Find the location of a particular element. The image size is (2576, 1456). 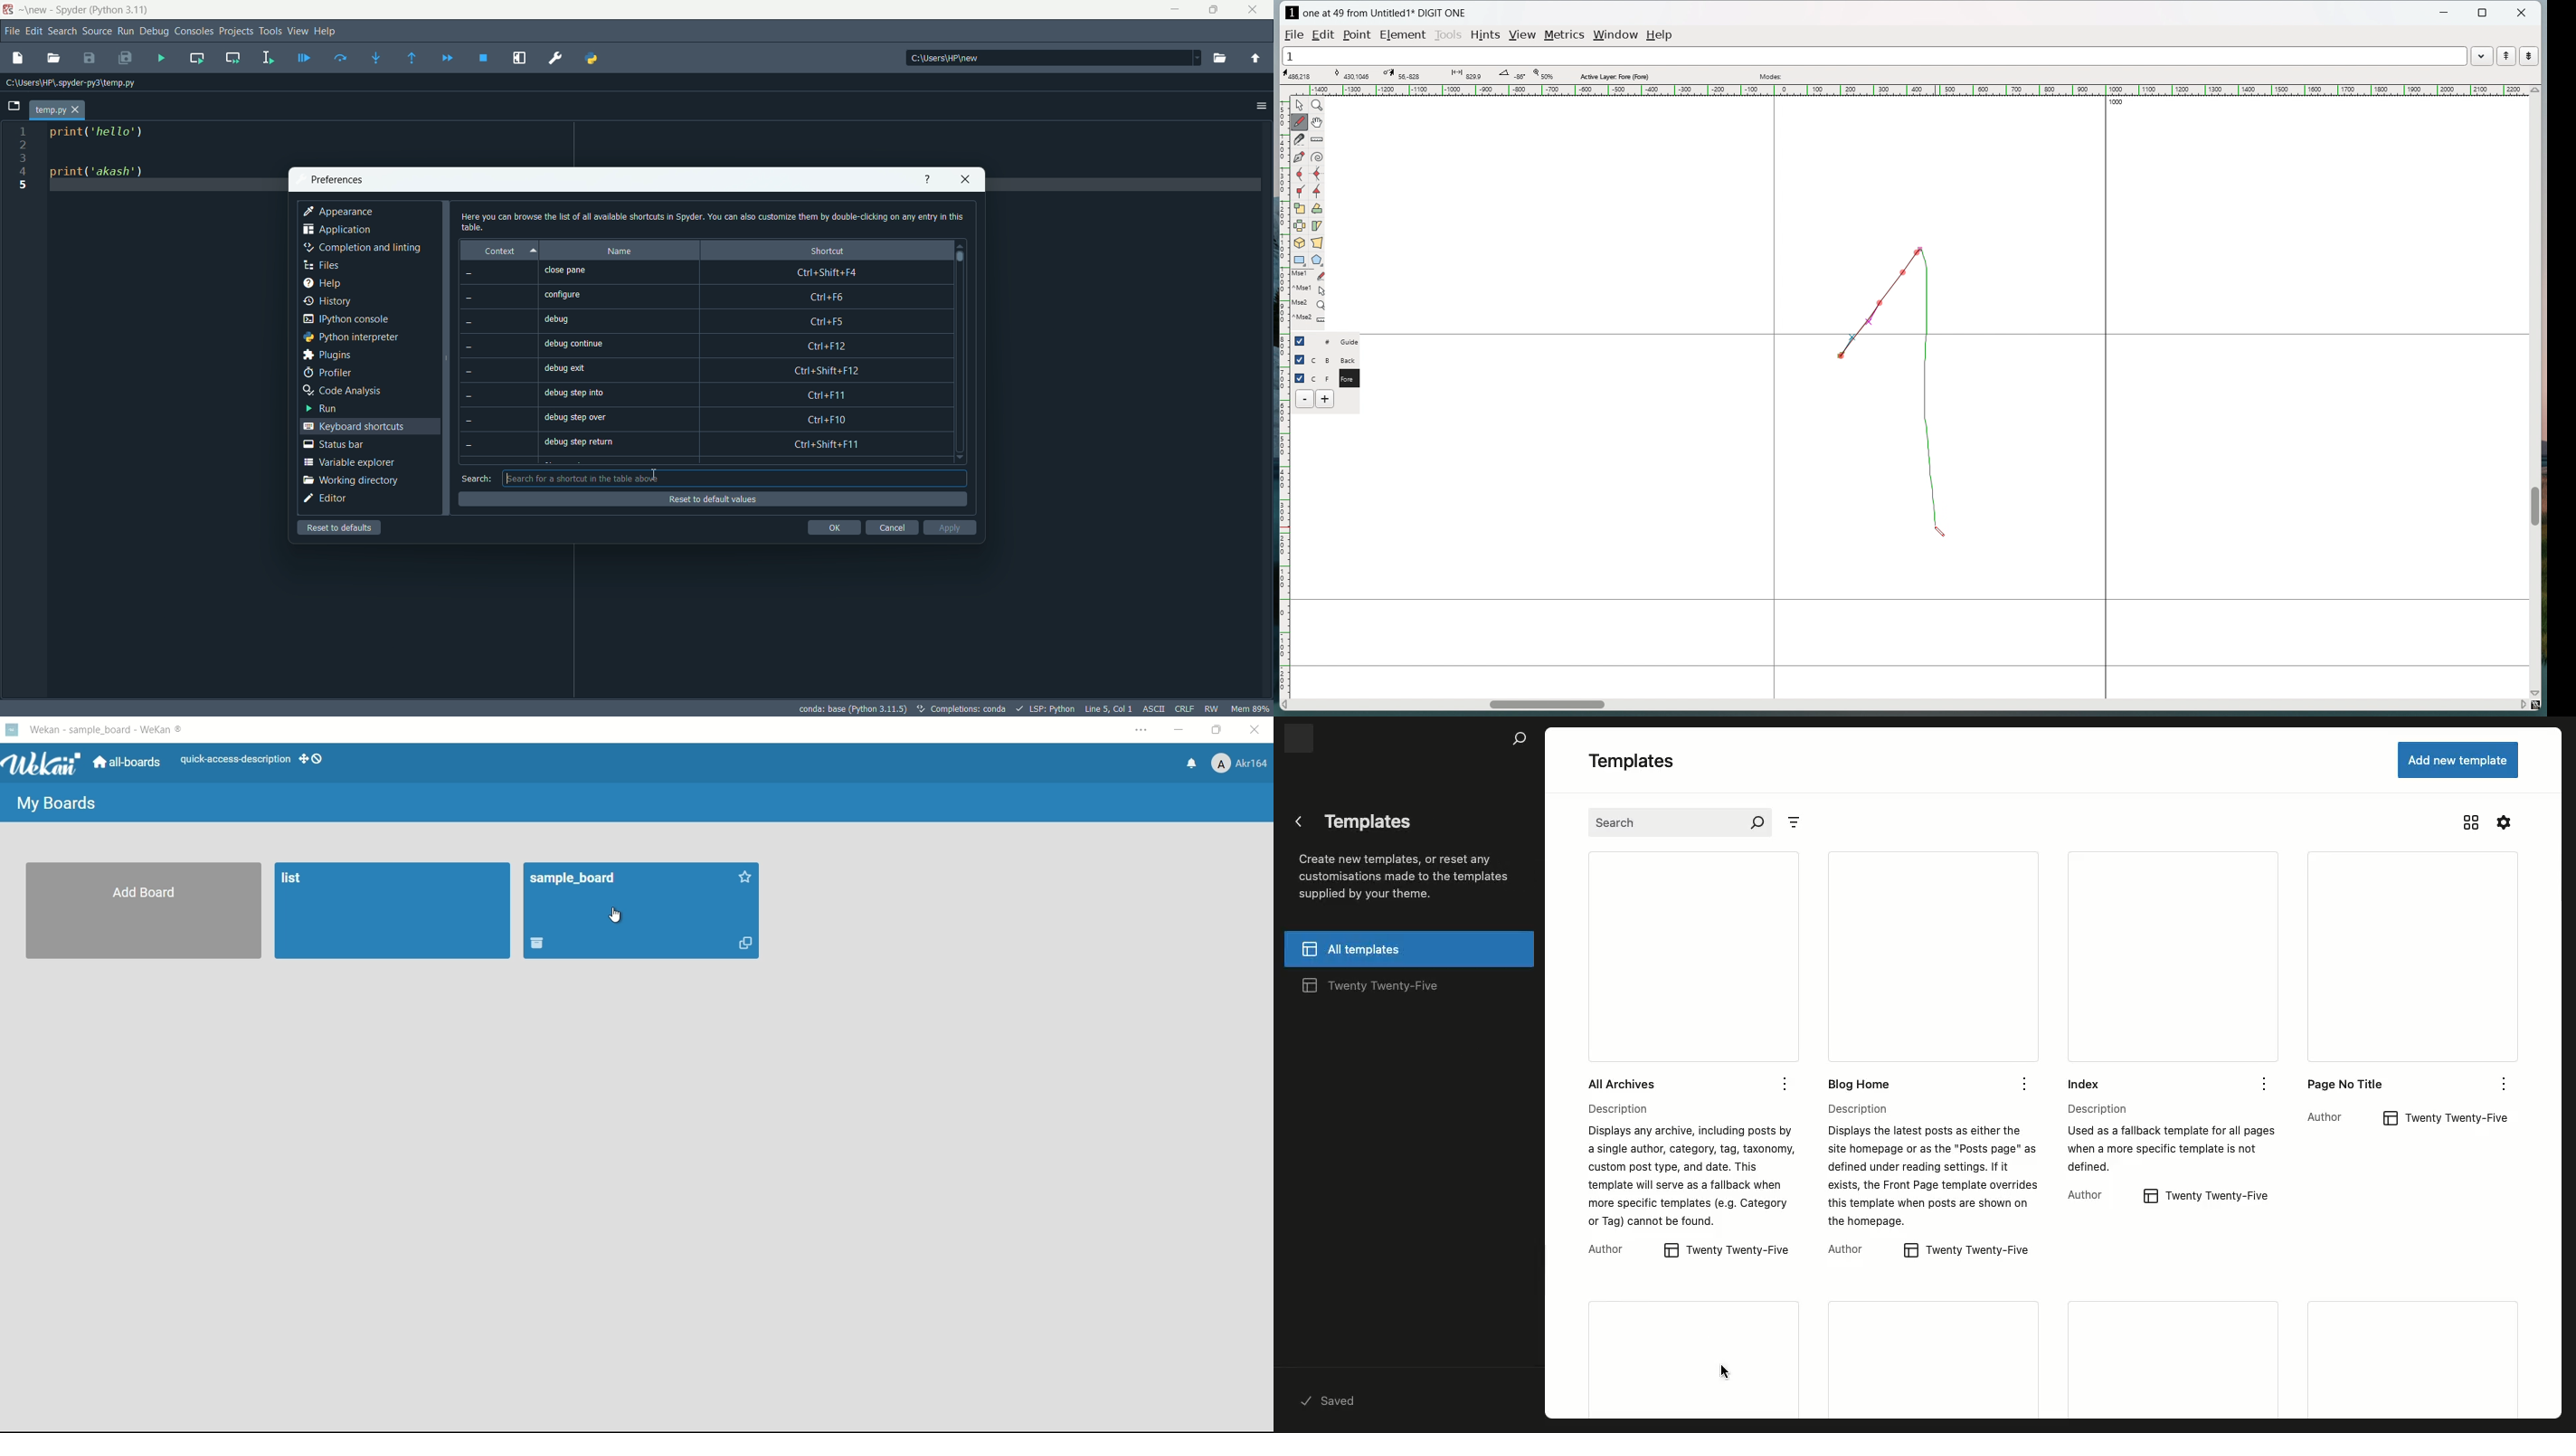

settings and more is located at coordinates (1139, 730).